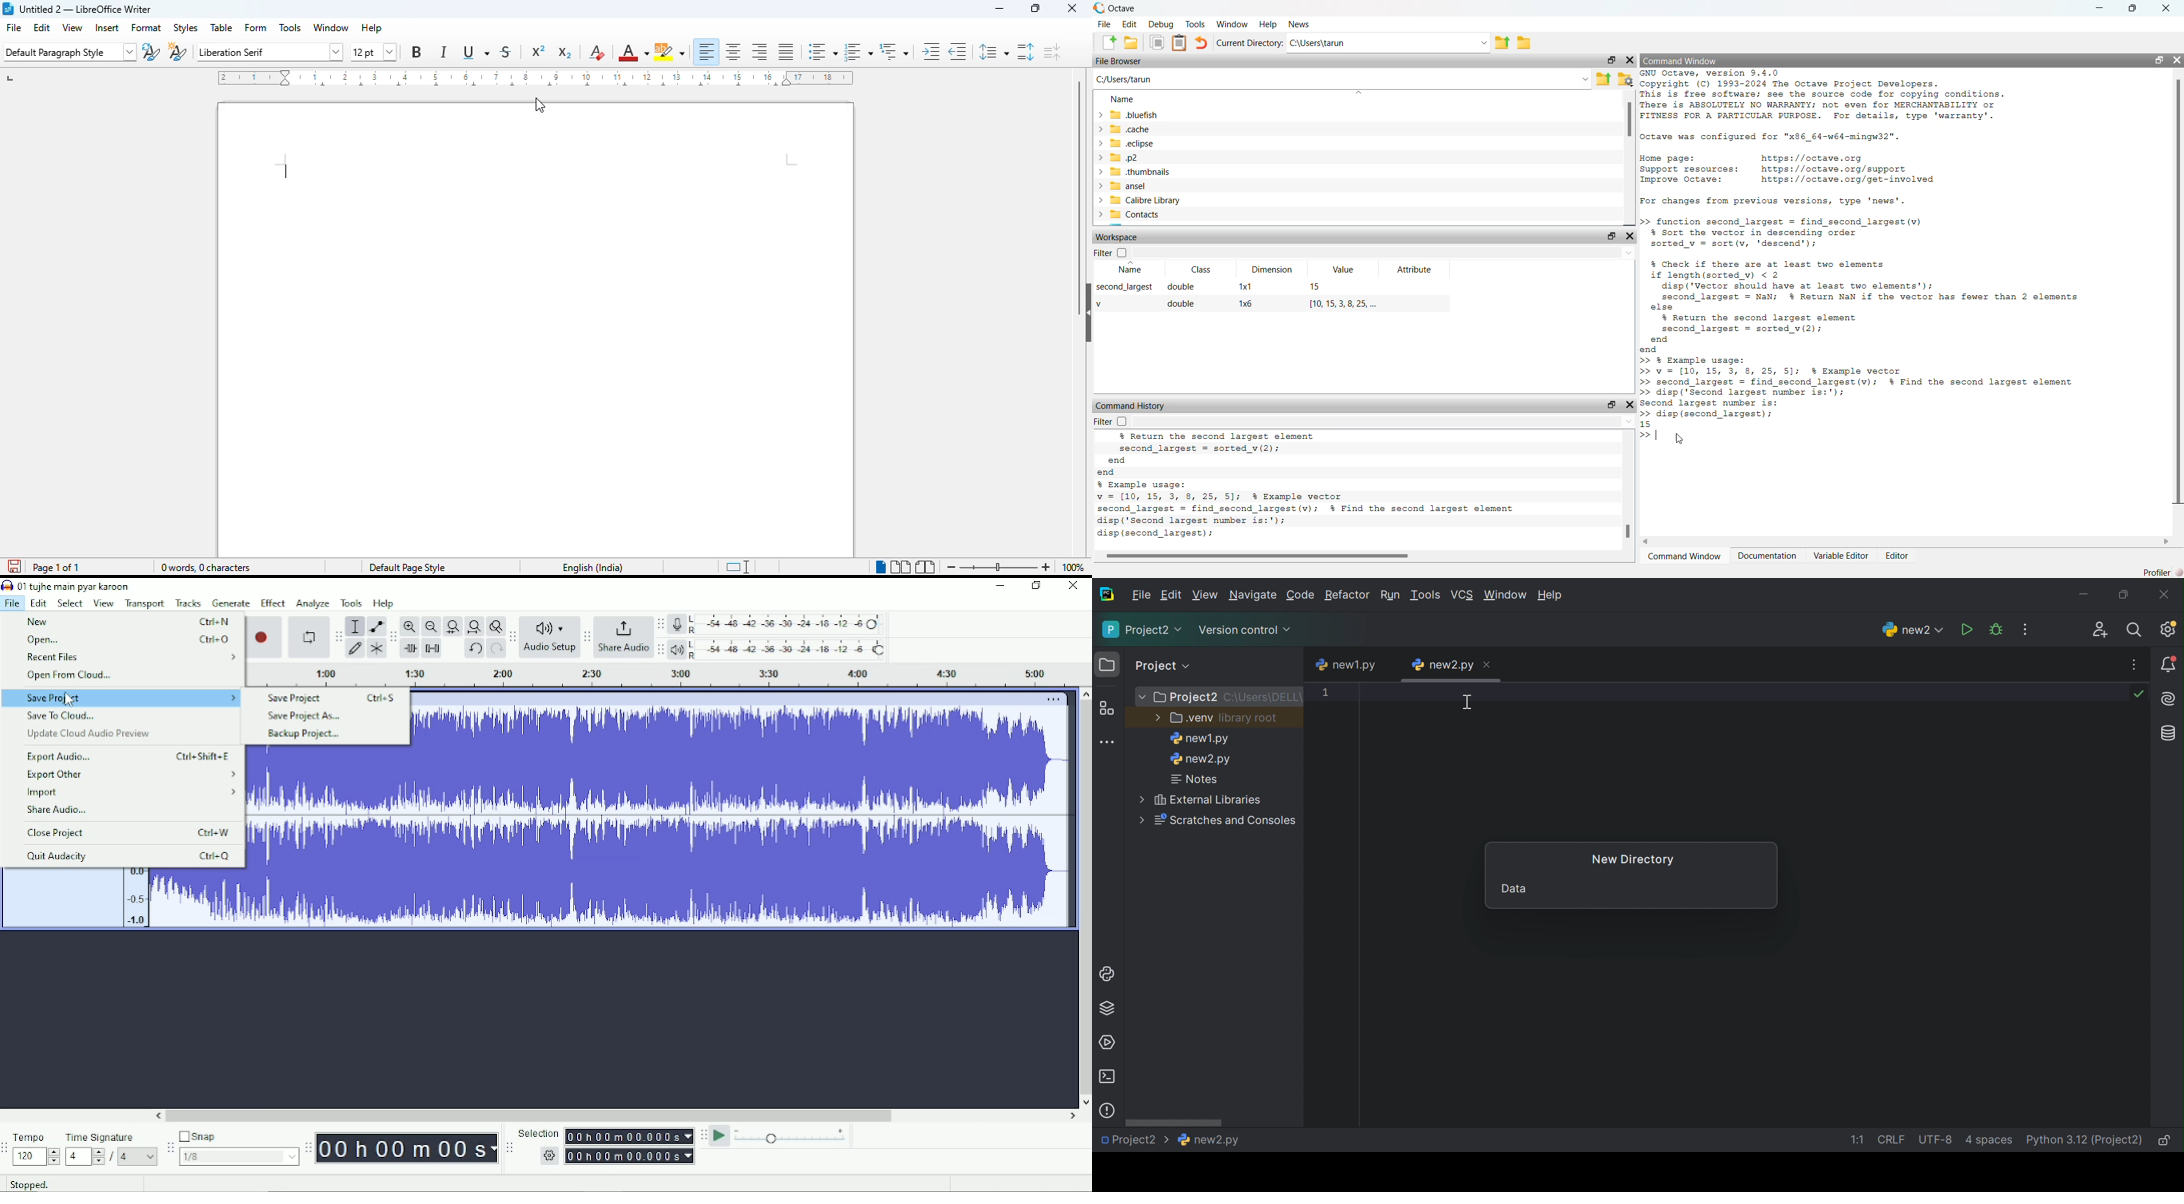 This screenshot has width=2184, height=1204. What do you see at coordinates (510, 1149) in the screenshot?
I see `Audacity selection toolbar` at bounding box center [510, 1149].